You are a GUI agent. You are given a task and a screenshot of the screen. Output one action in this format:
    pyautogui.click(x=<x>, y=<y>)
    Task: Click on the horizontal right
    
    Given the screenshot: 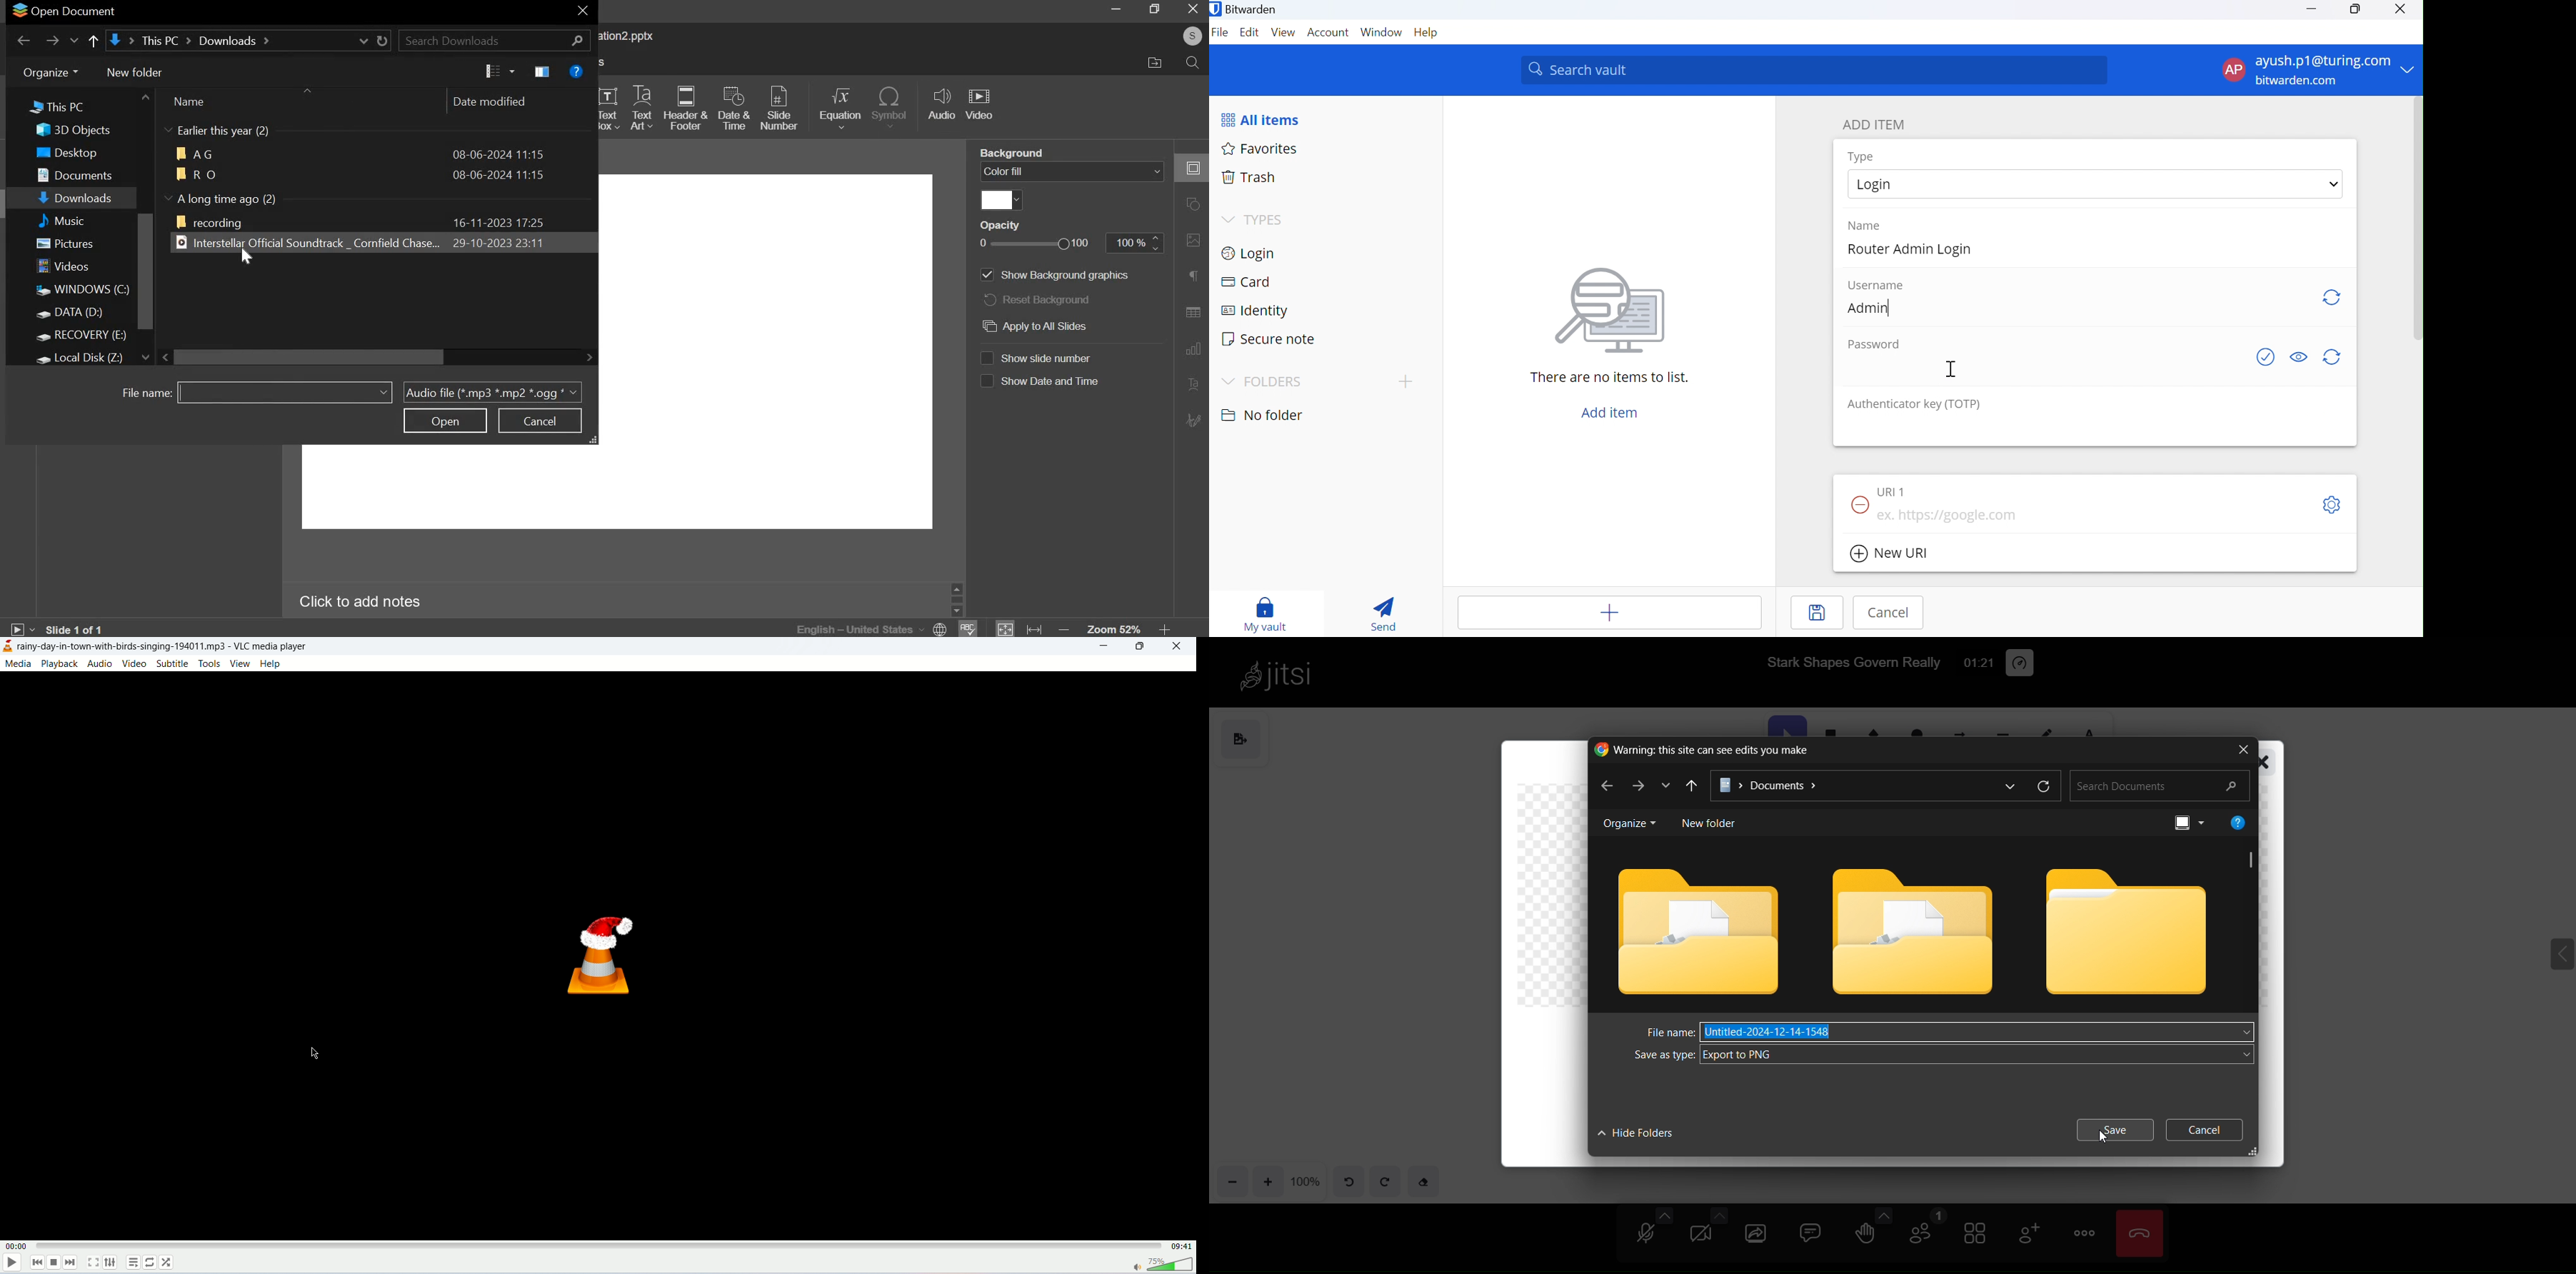 What is the action you would take?
    pyautogui.click(x=589, y=356)
    